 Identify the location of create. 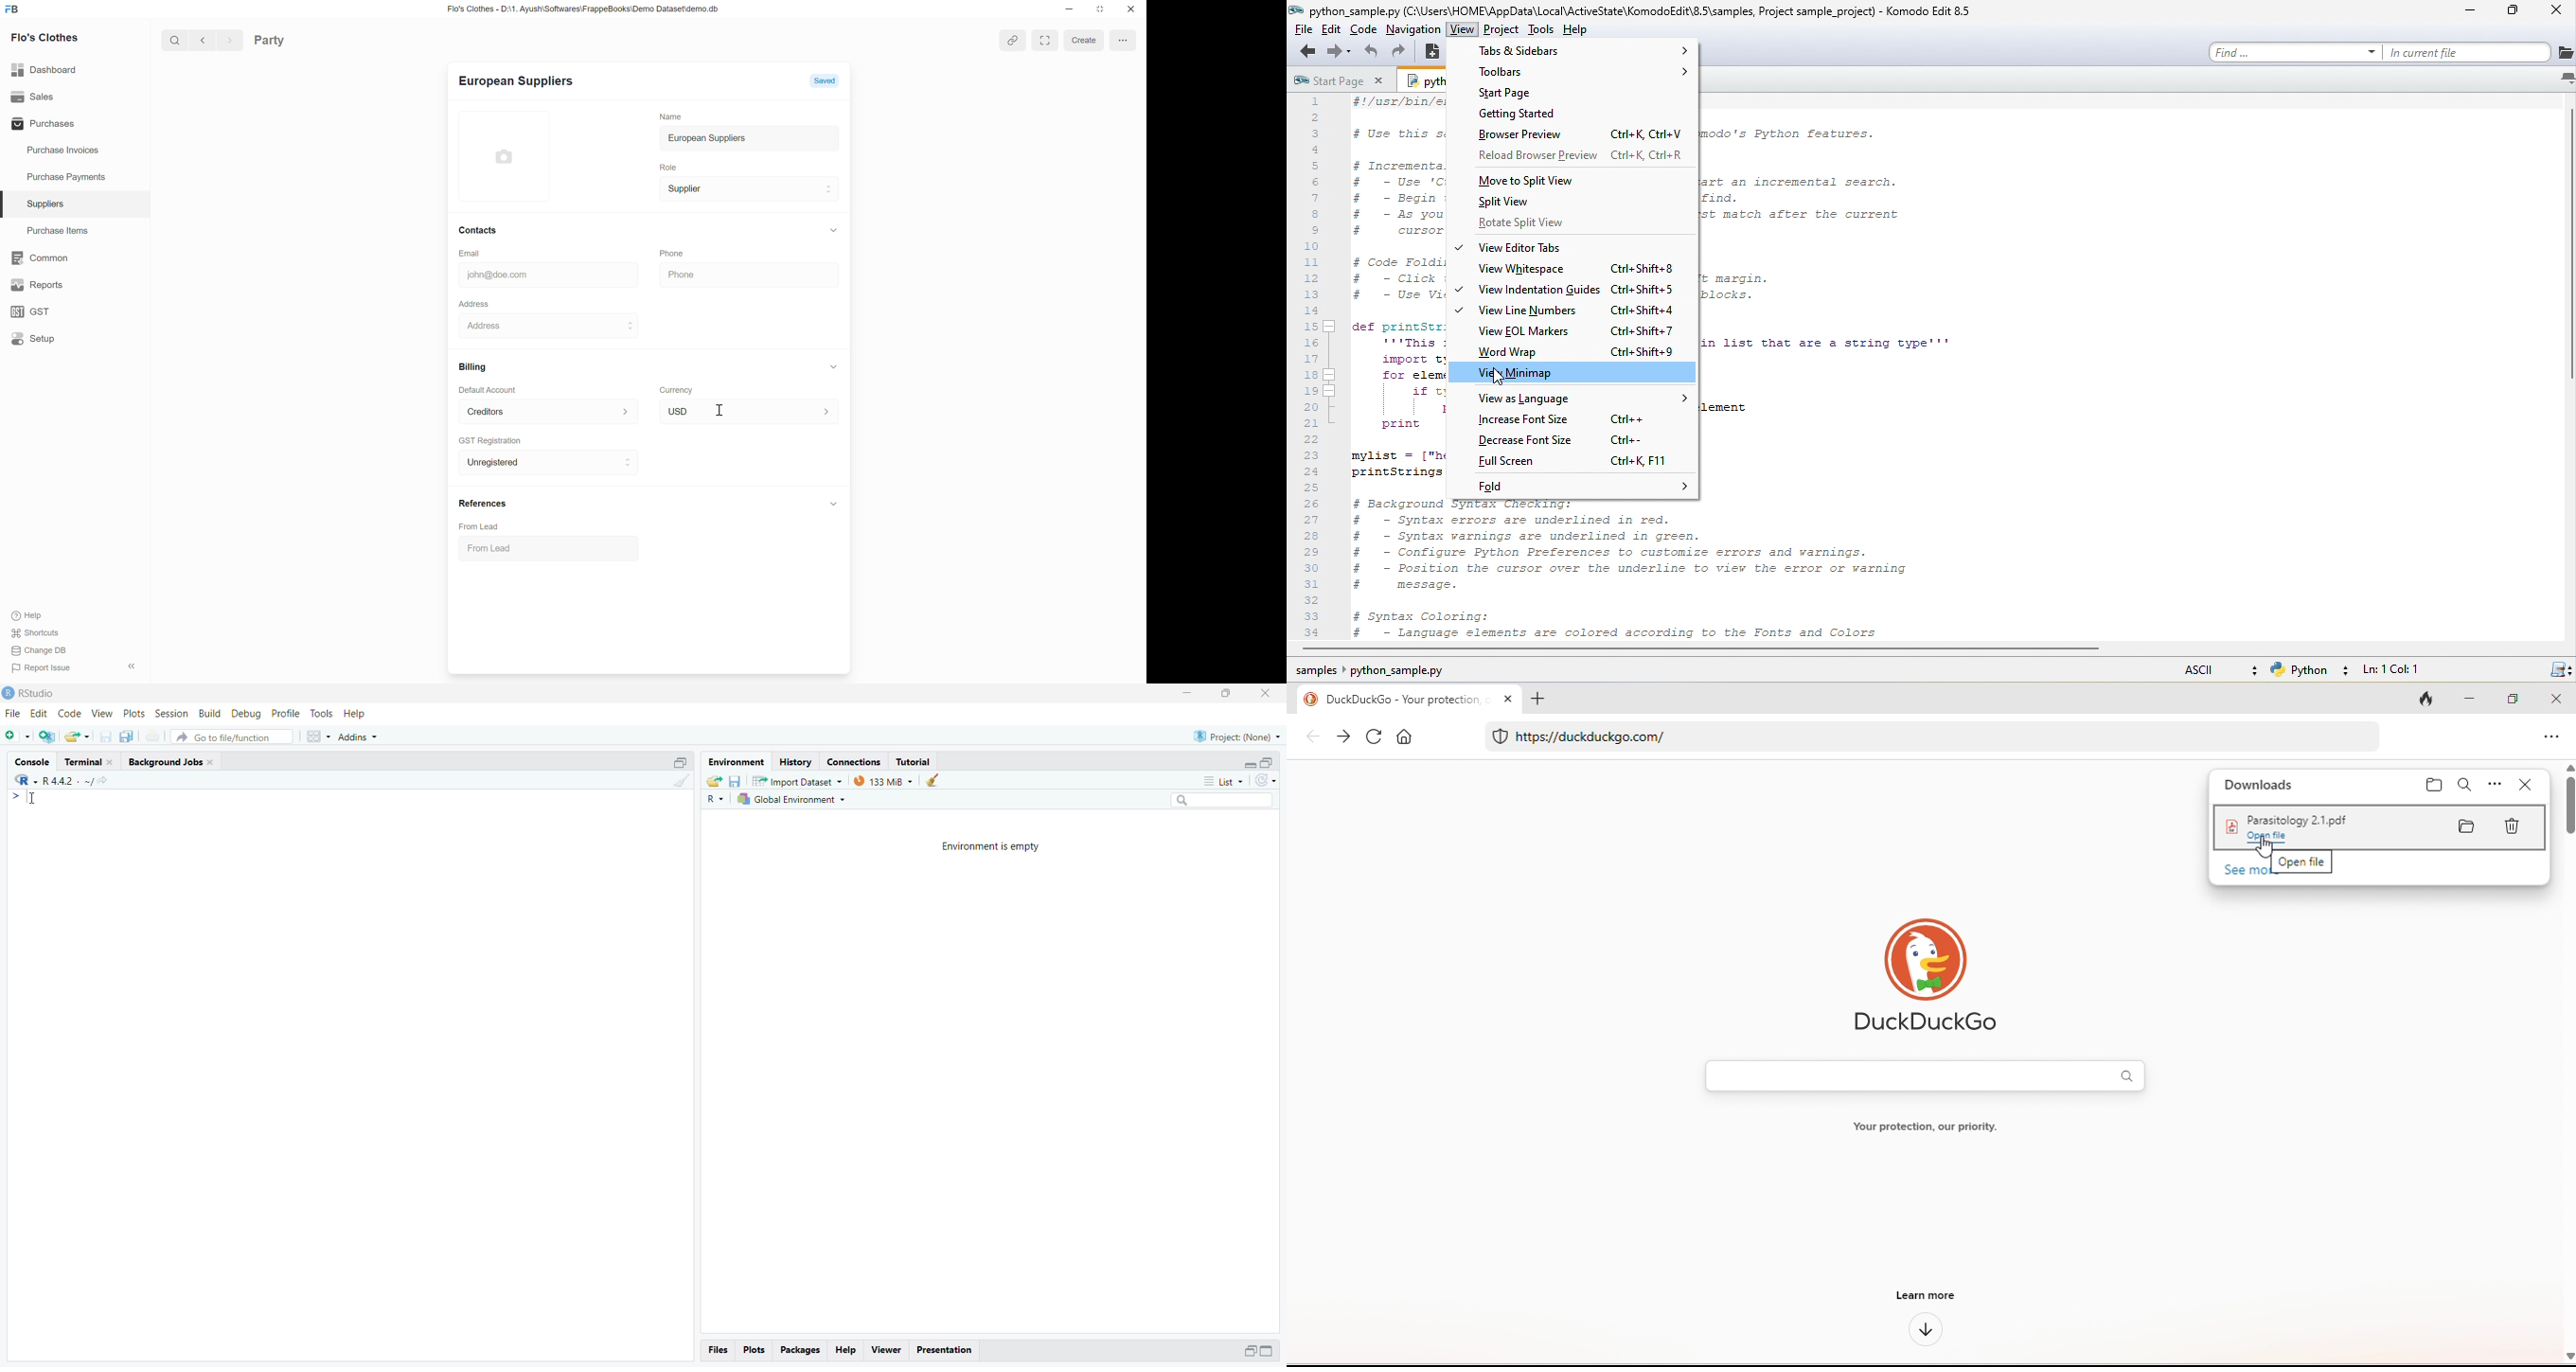
(1081, 40).